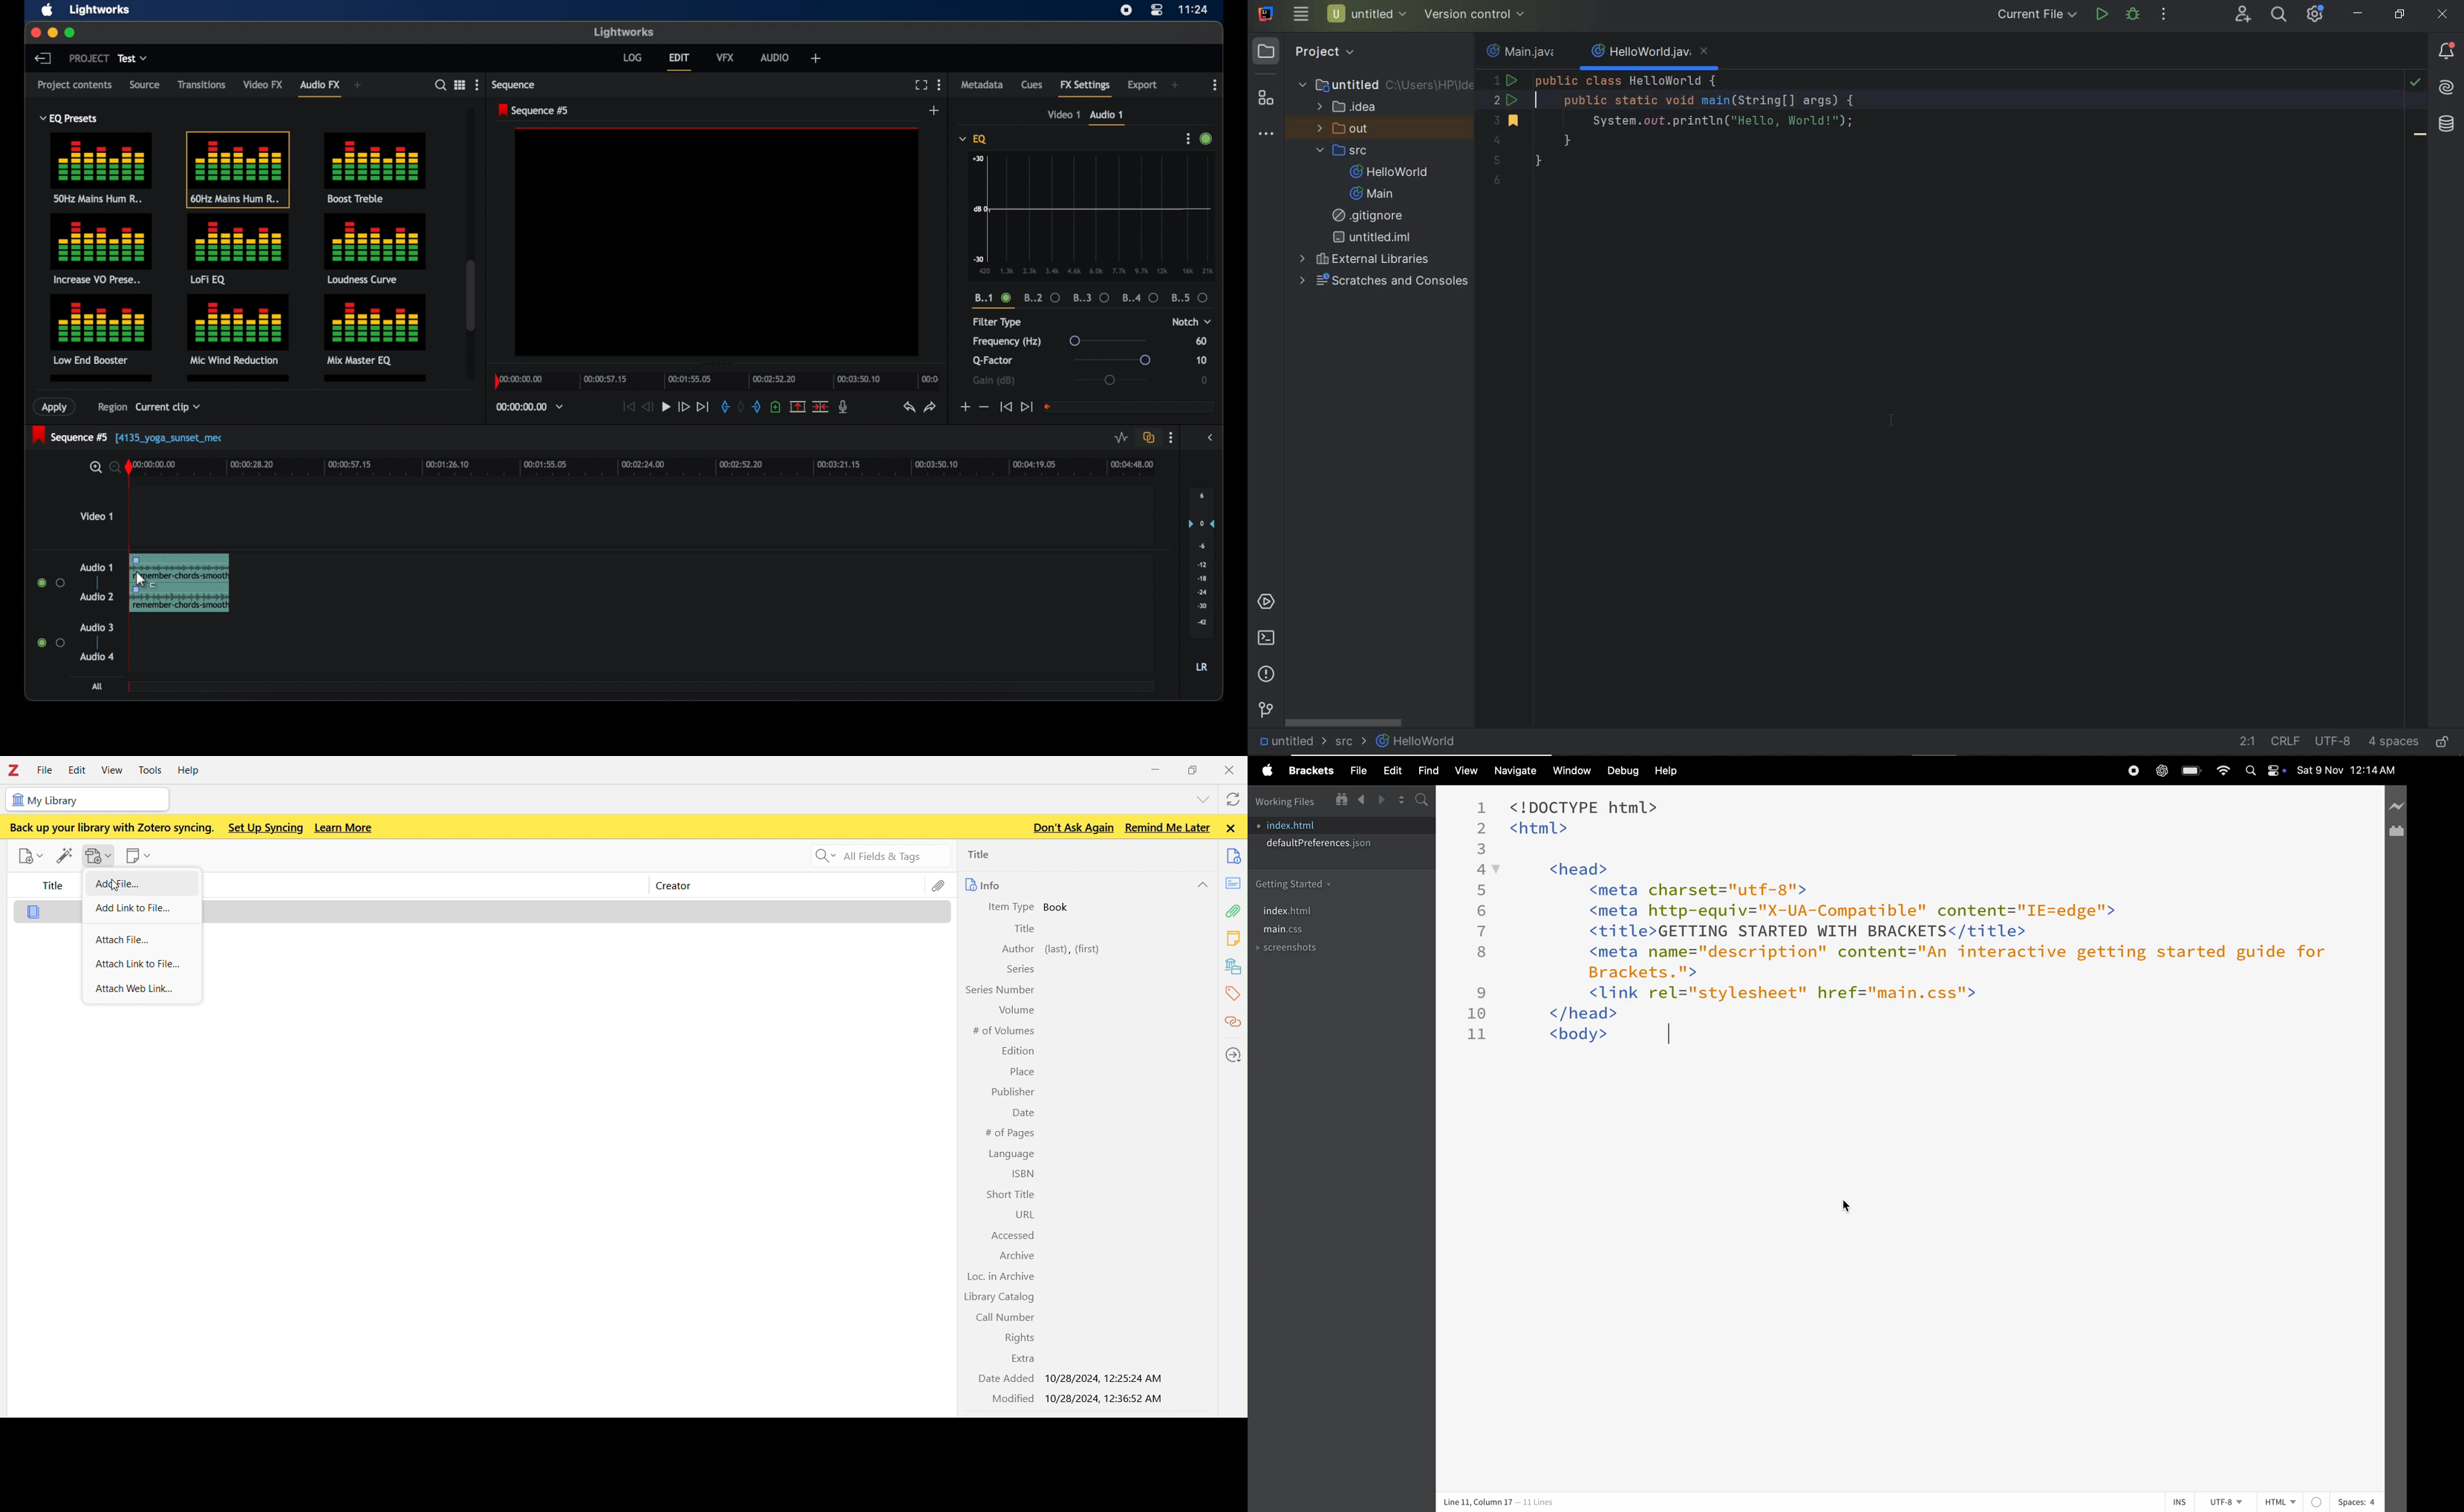 Image resolution: width=2464 pixels, height=1512 pixels. What do you see at coordinates (775, 57) in the screenshot?
I see `audio` at bounding box center [775, 57].